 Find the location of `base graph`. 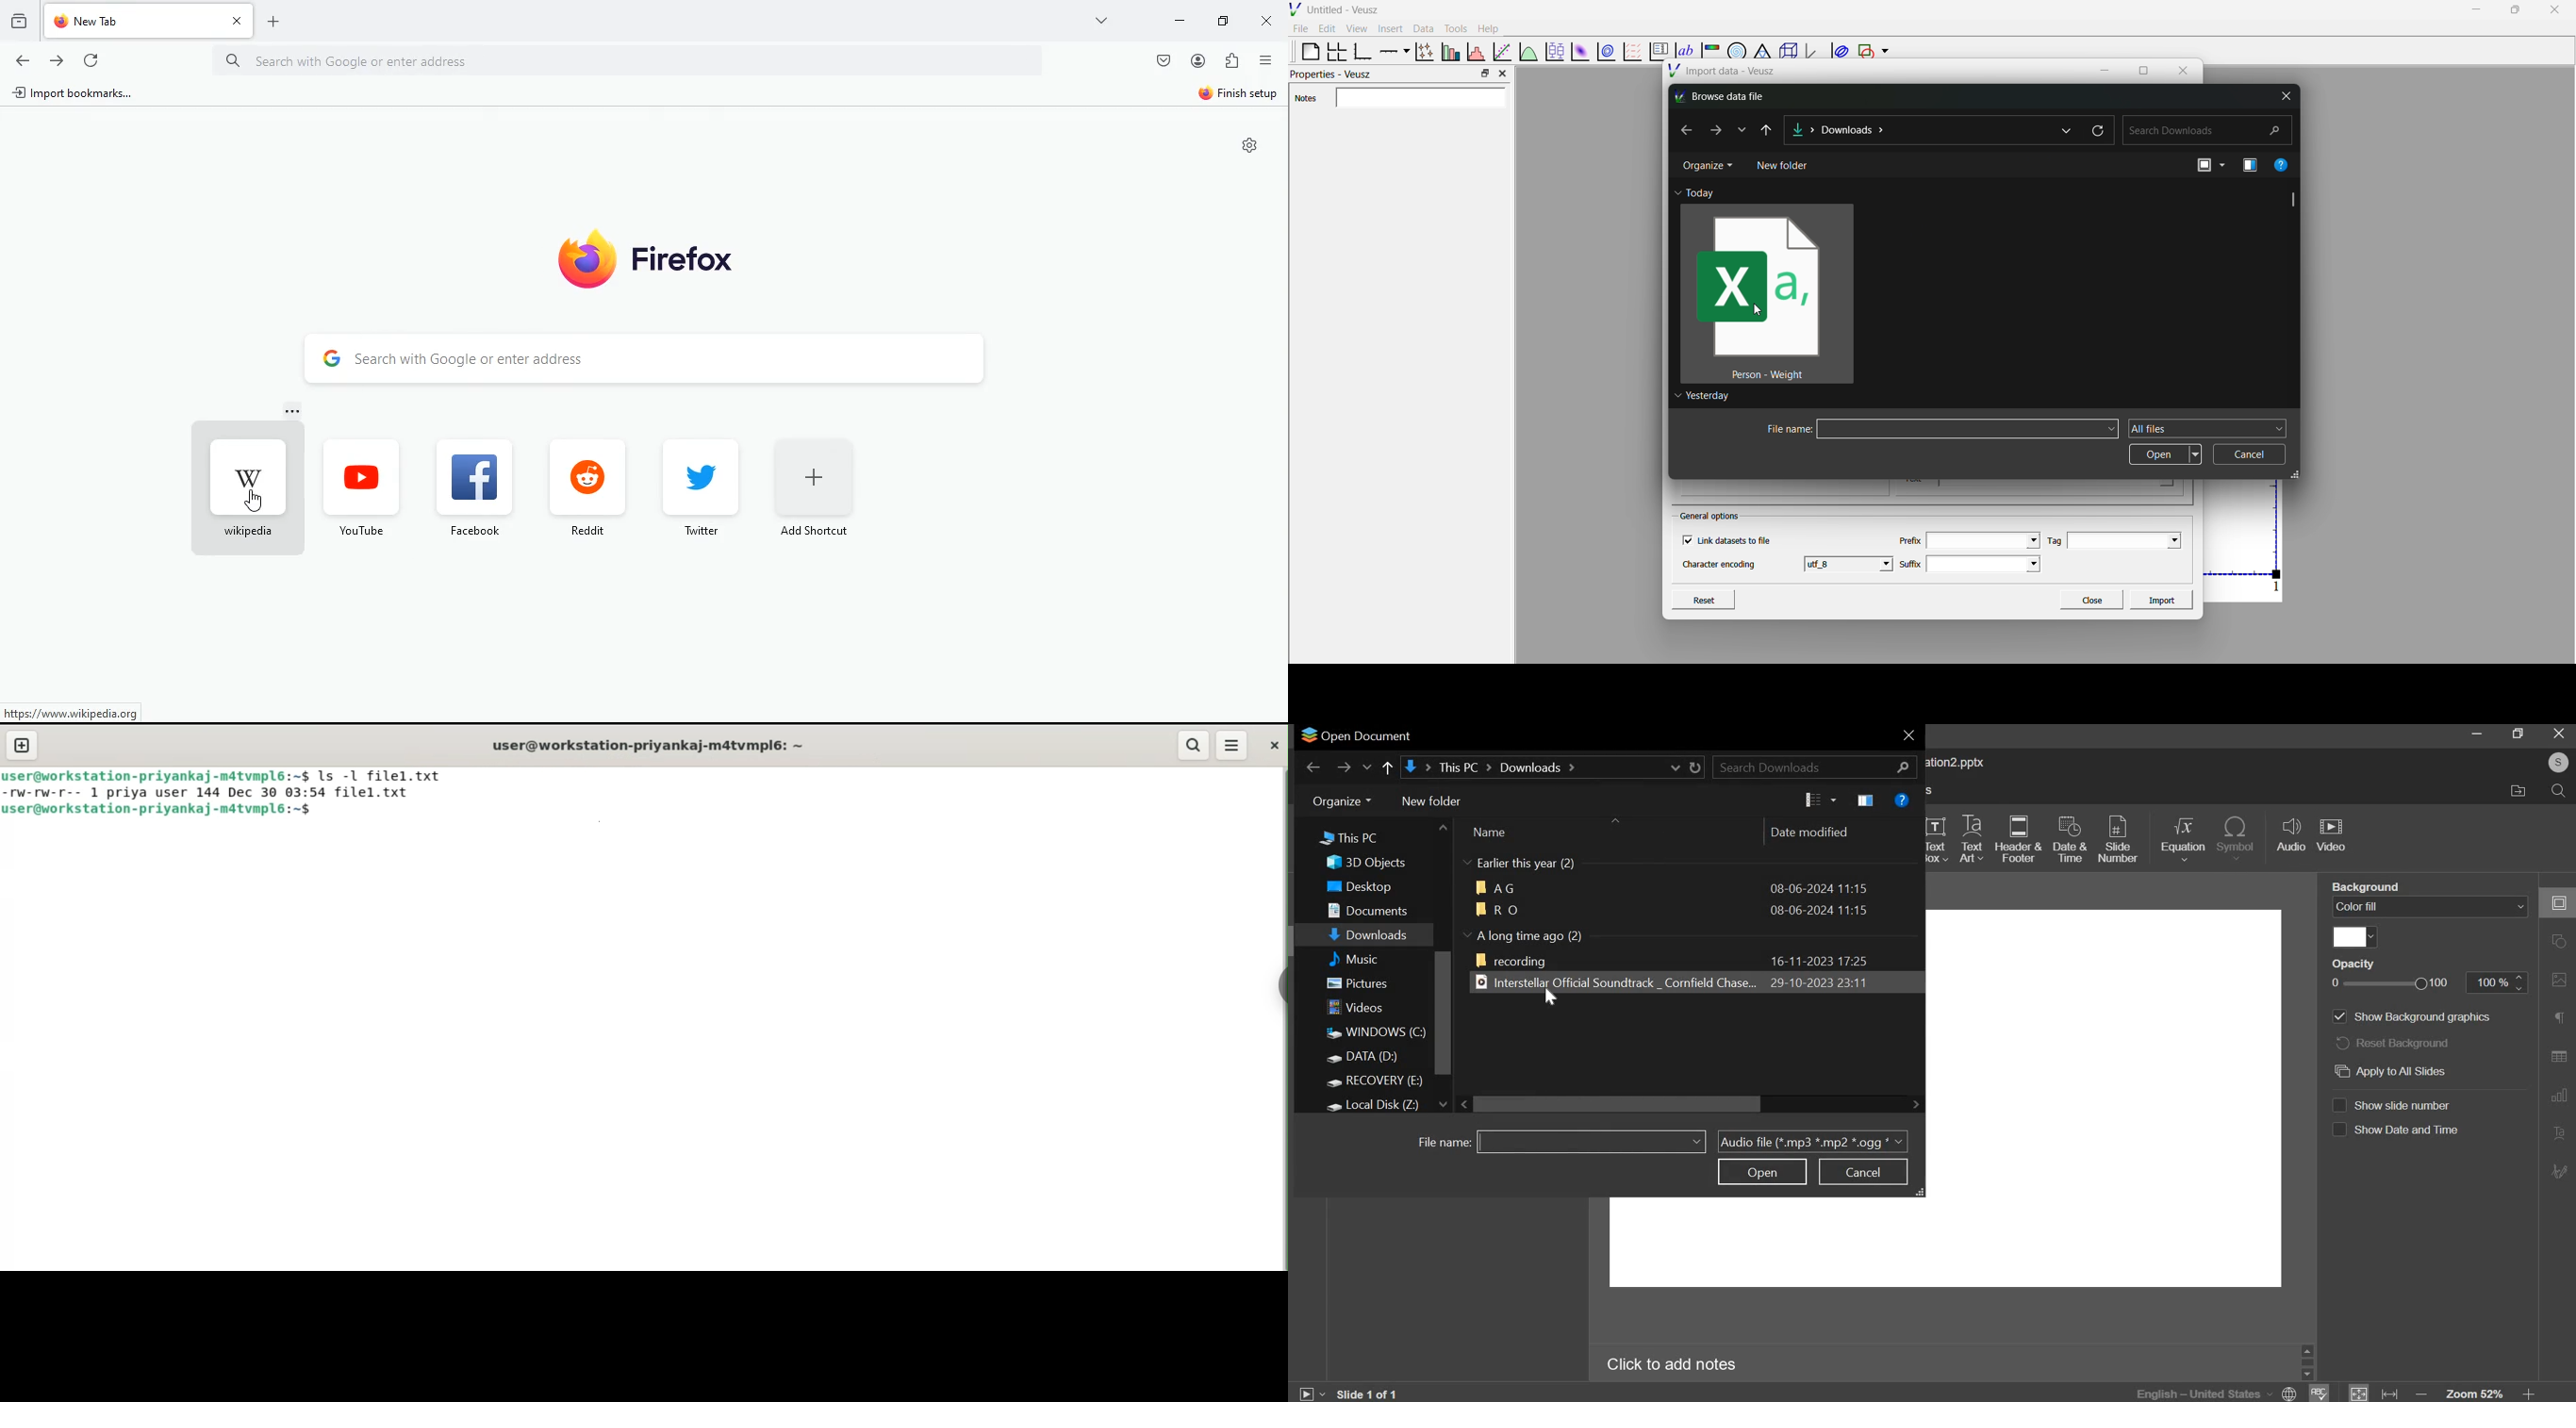

base graph is located at coordinates (1362, 52).